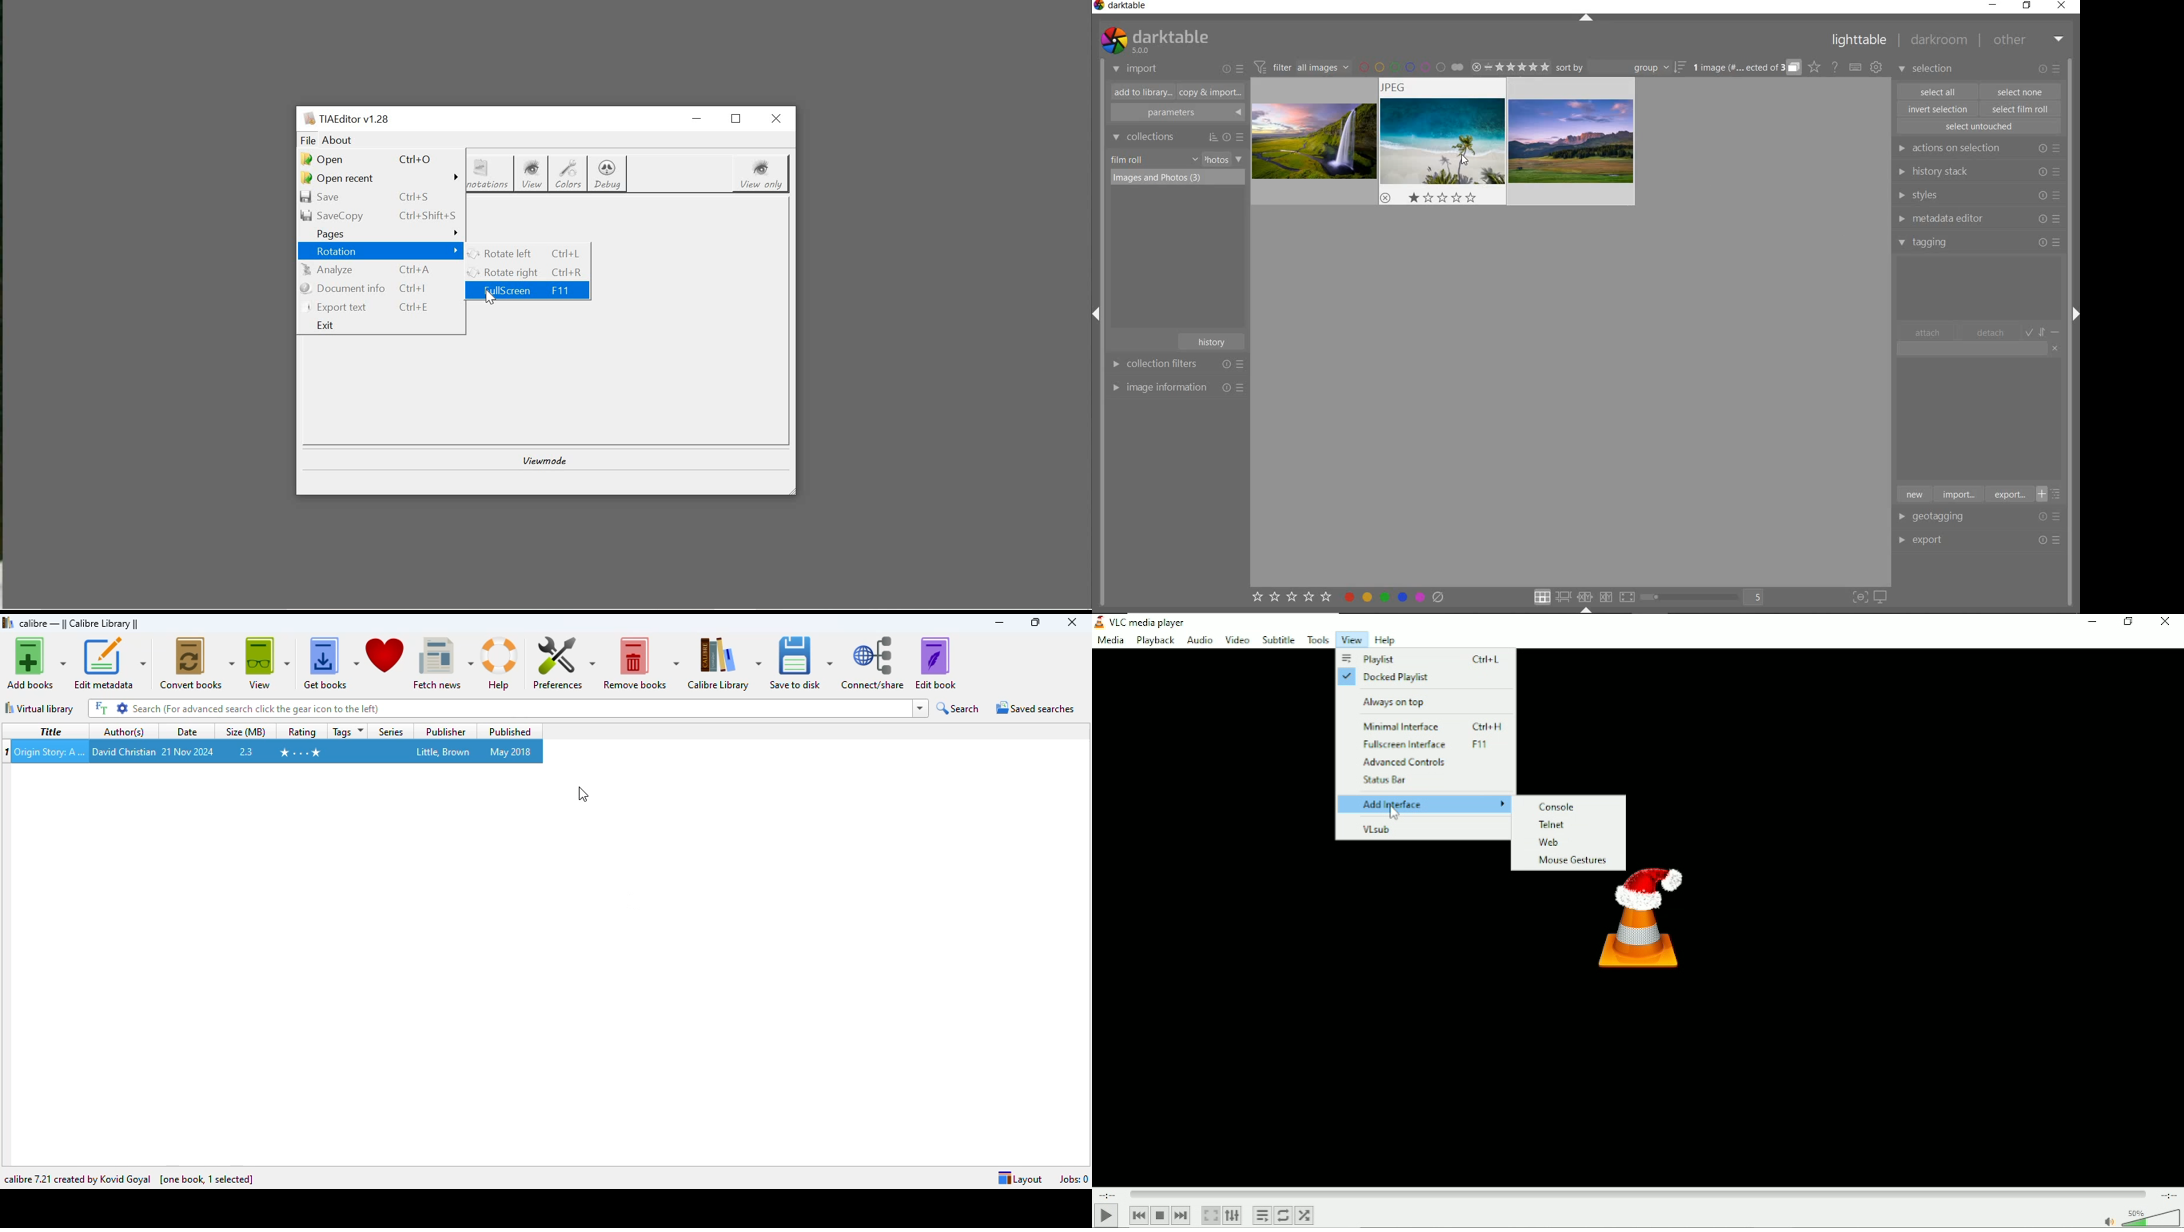 Image resolution: width=2184 pixels, height=1232 pixels. I want to click on Close, so click(2166, 623).